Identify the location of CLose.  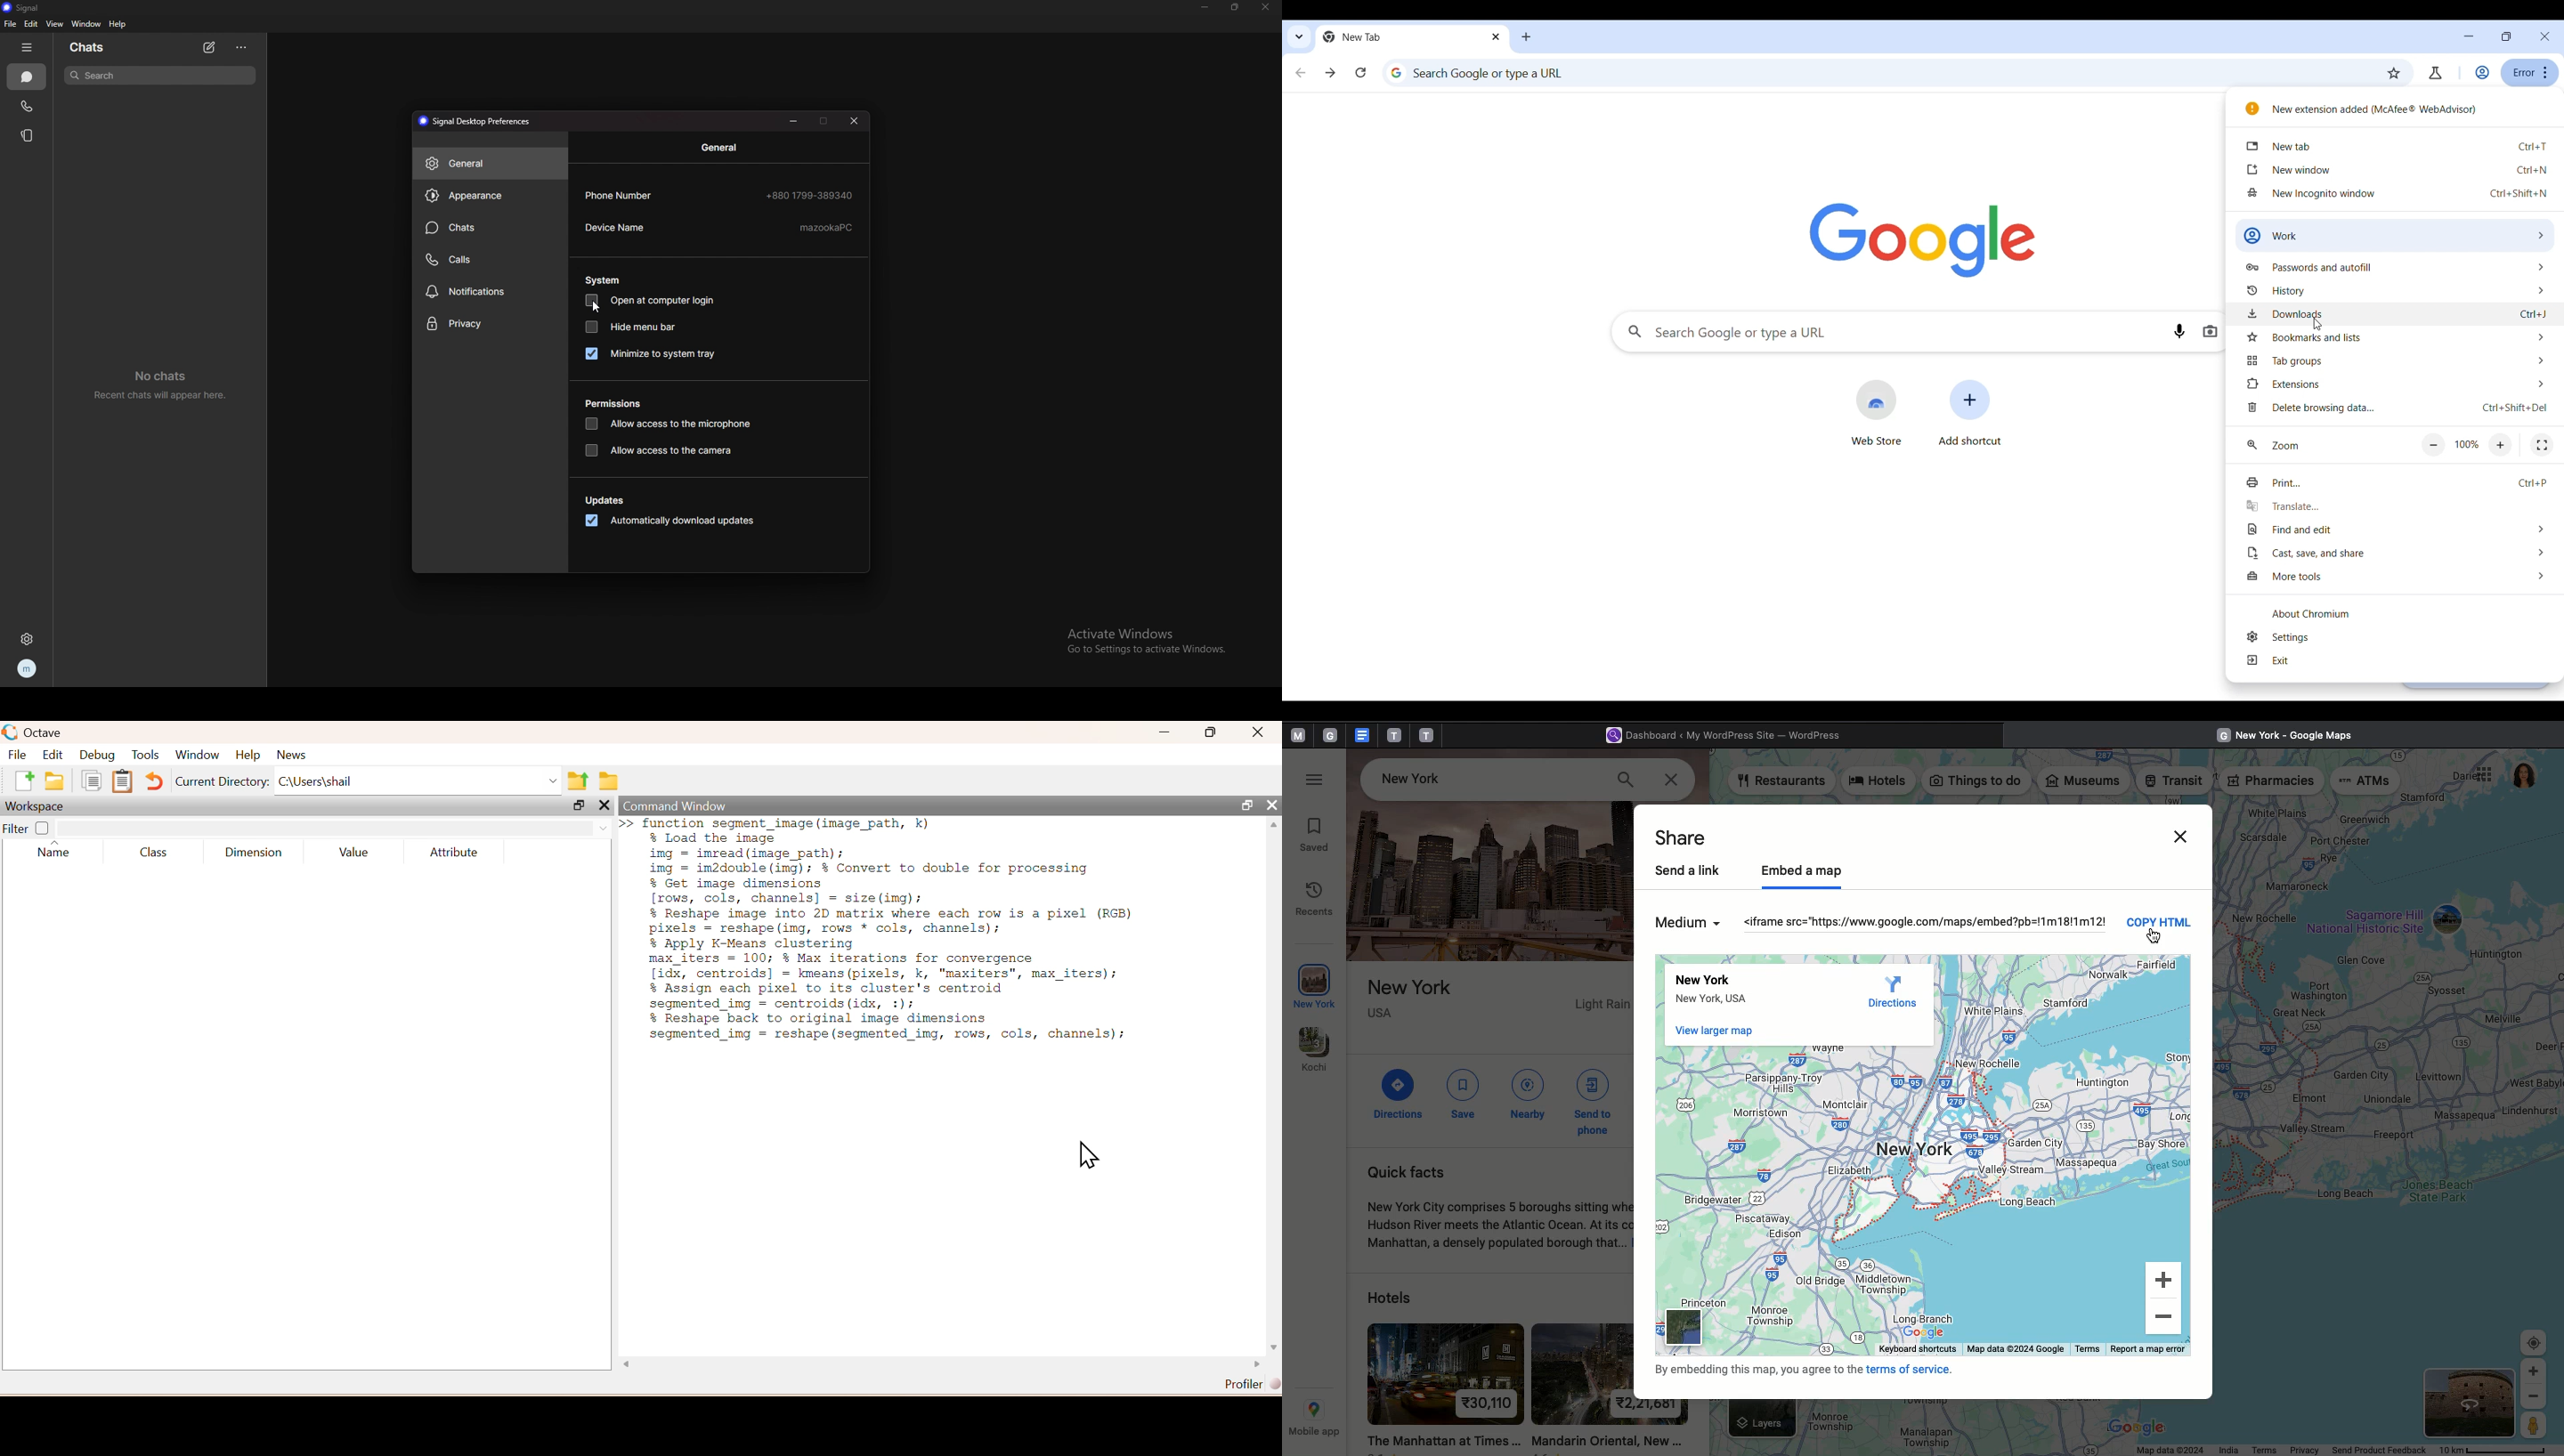
(2179, 832).